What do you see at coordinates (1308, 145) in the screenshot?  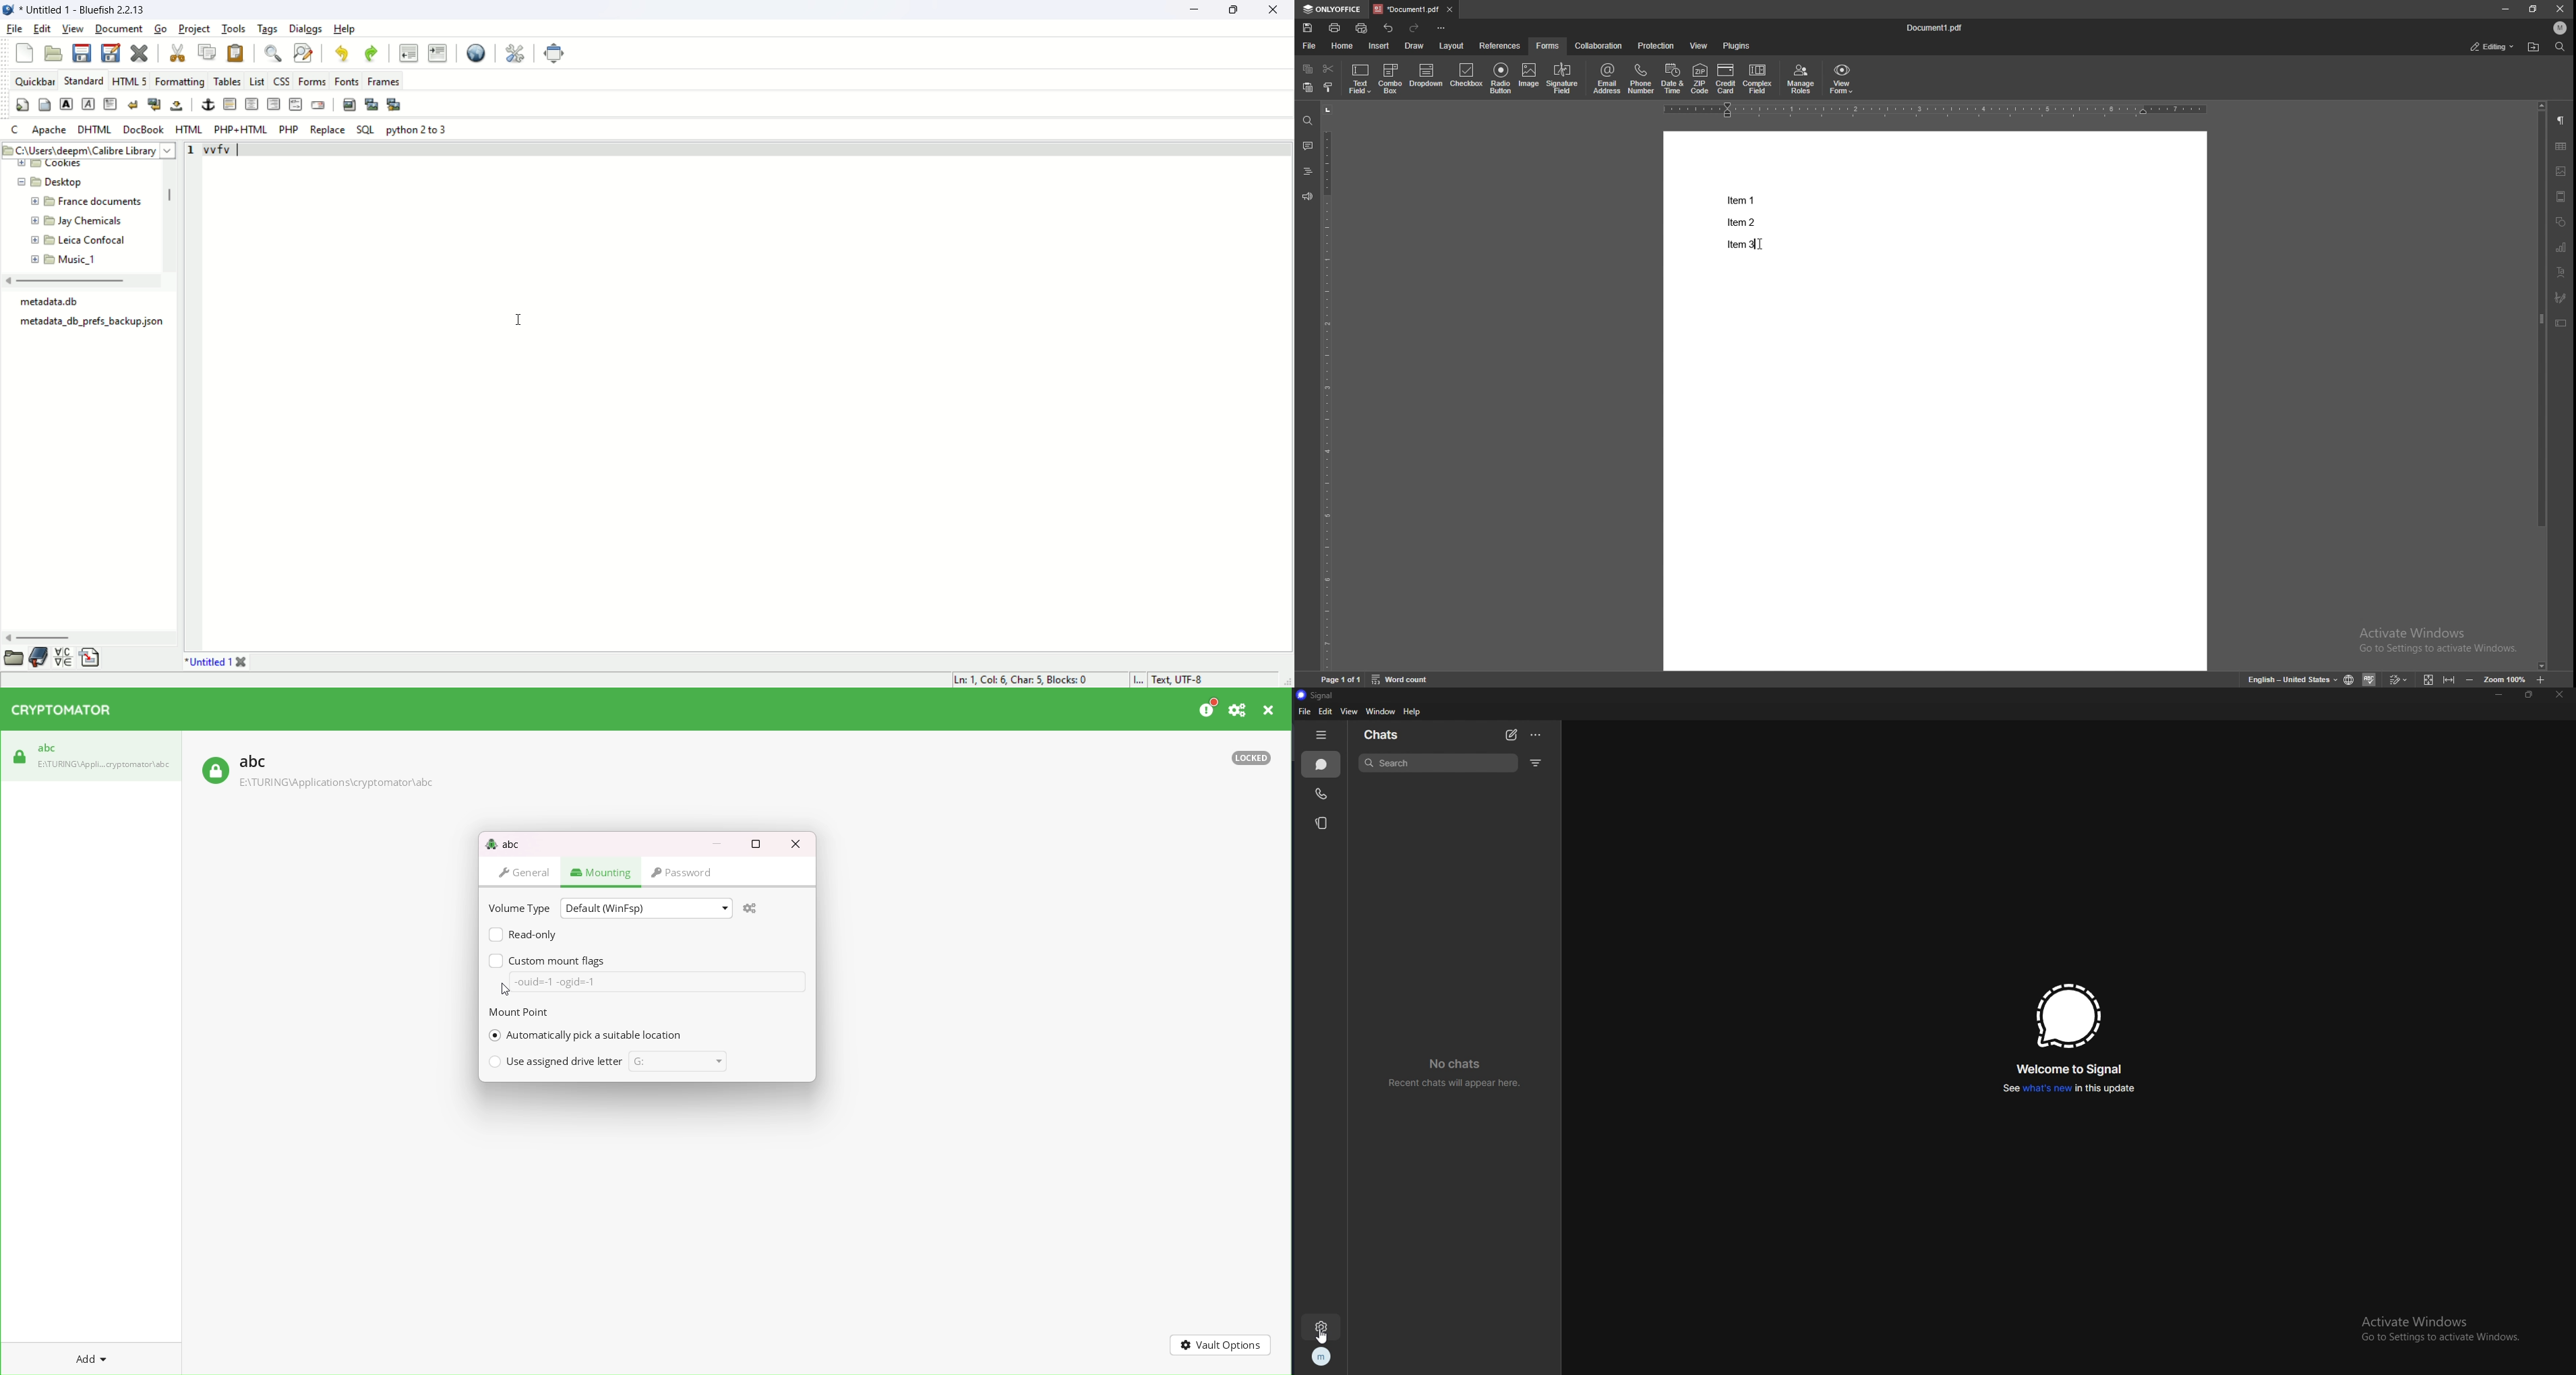 I see `comment` at bounding box center [1308, 145].